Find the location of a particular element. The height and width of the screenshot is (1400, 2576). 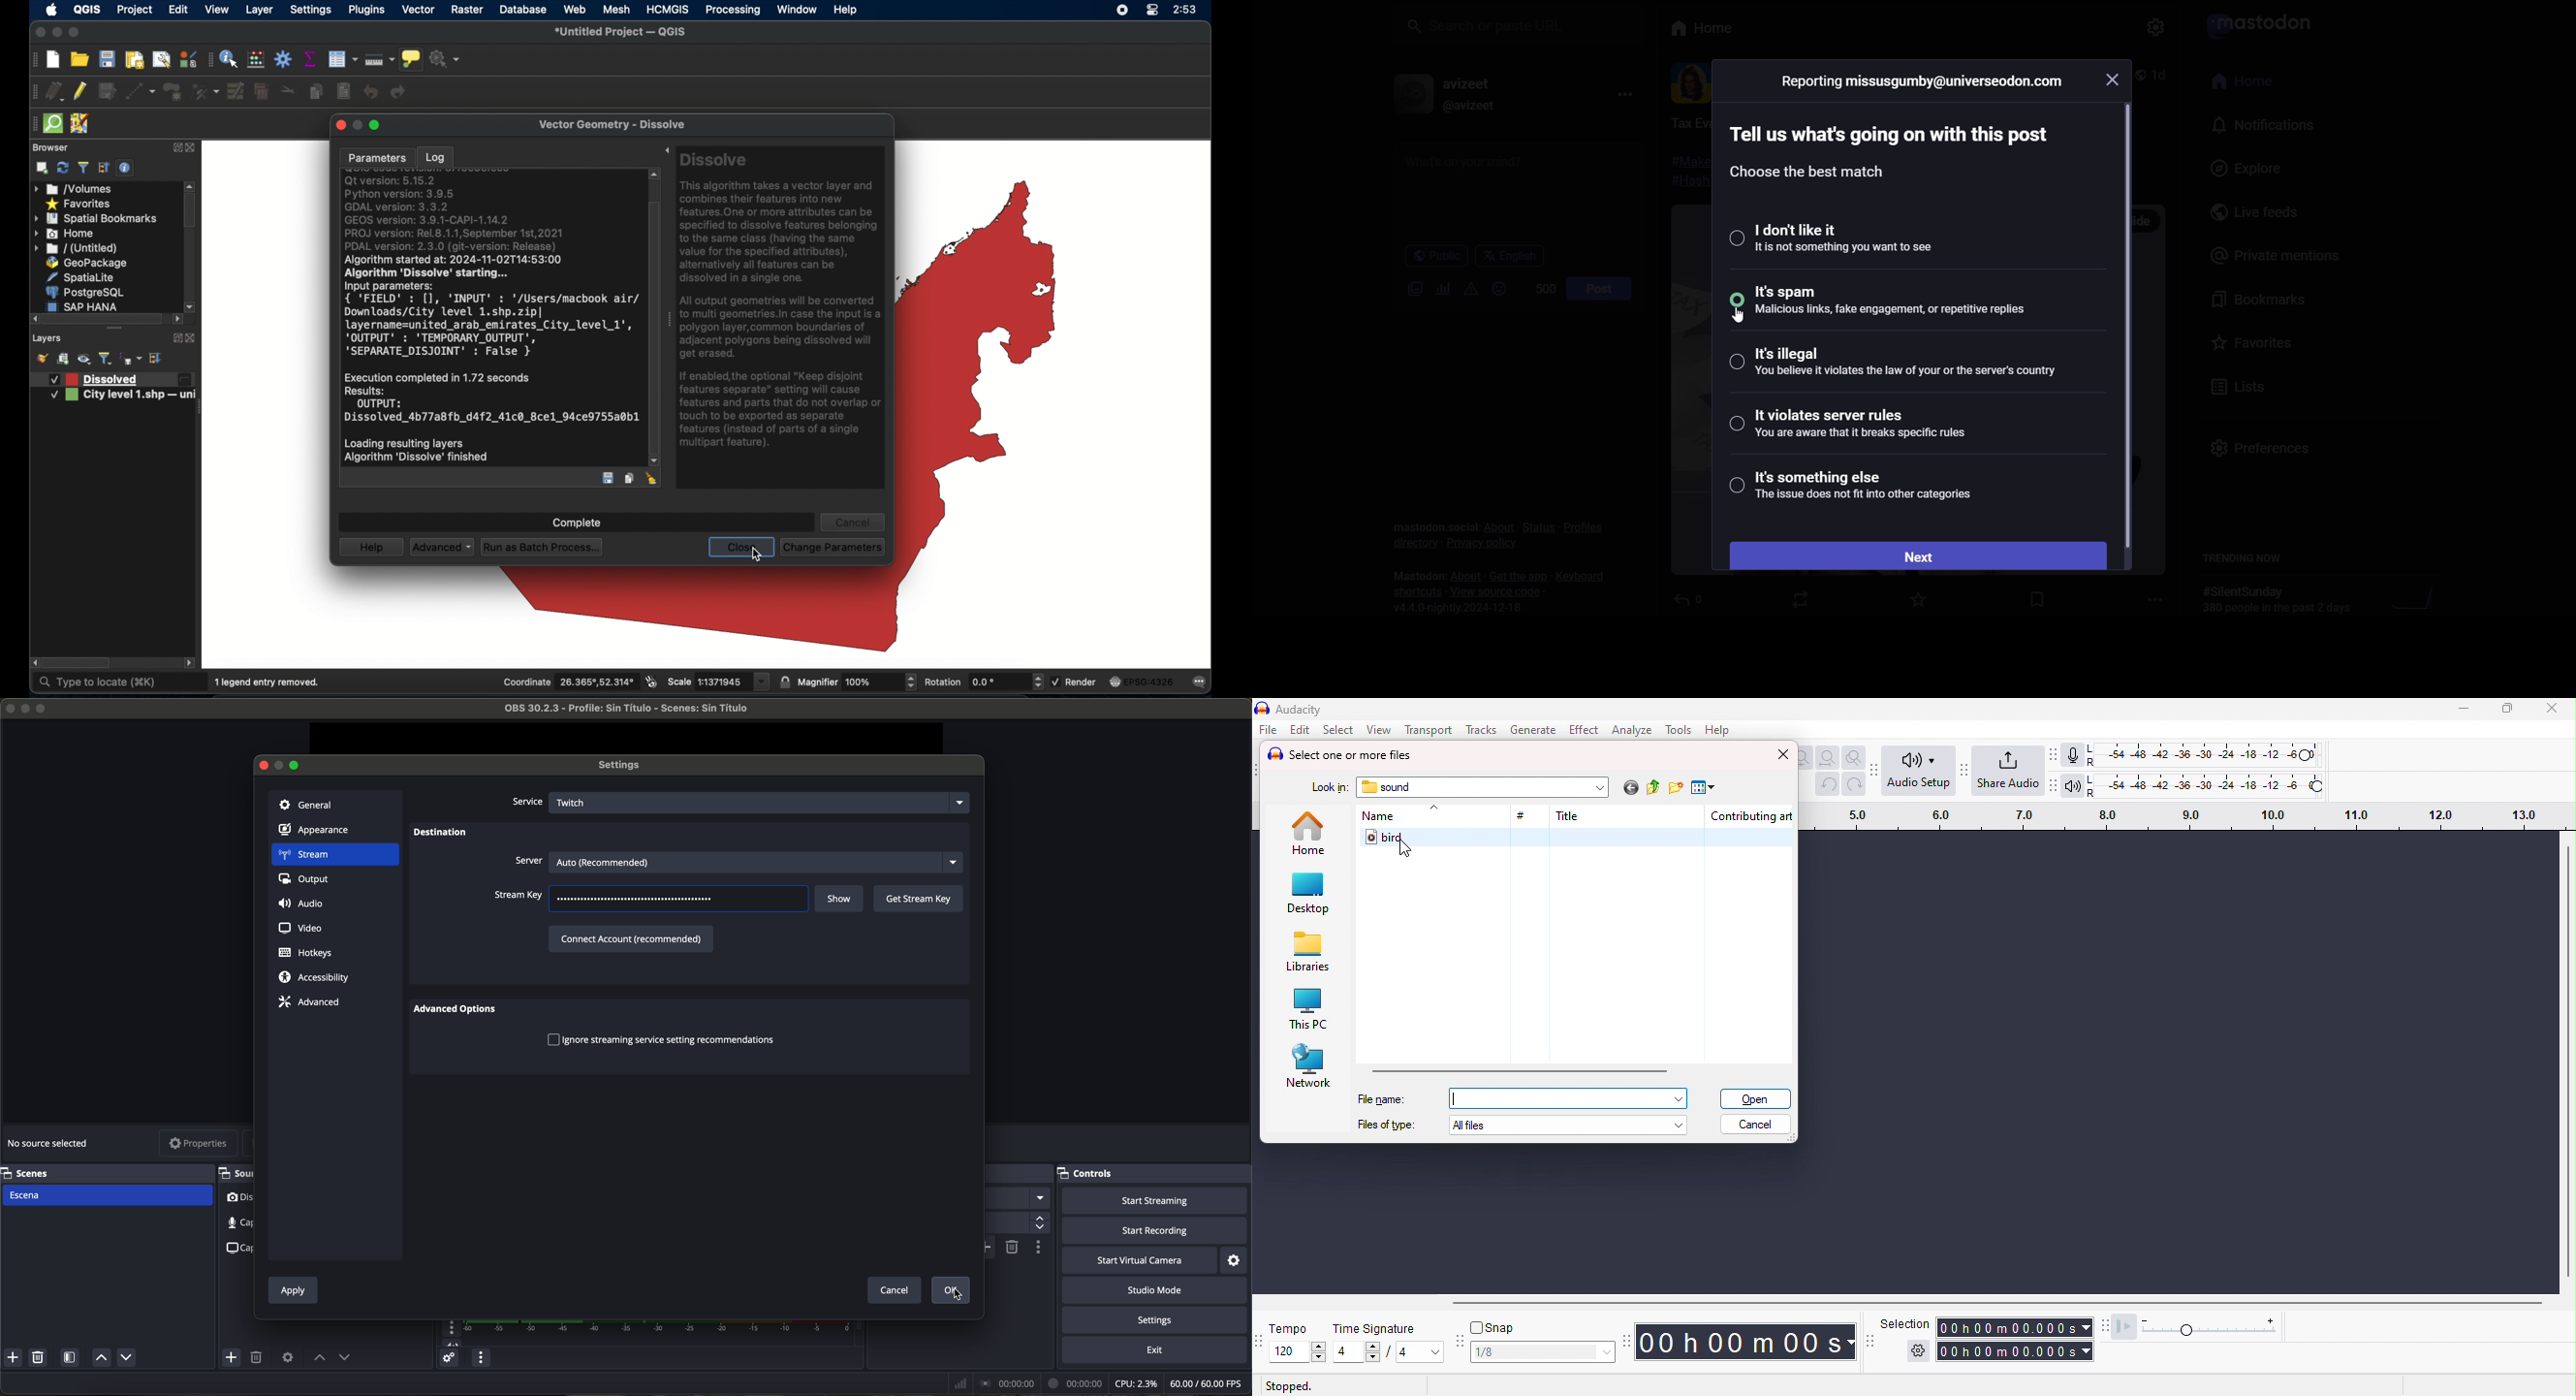

add selected layers is located at coordinates (42, 168).